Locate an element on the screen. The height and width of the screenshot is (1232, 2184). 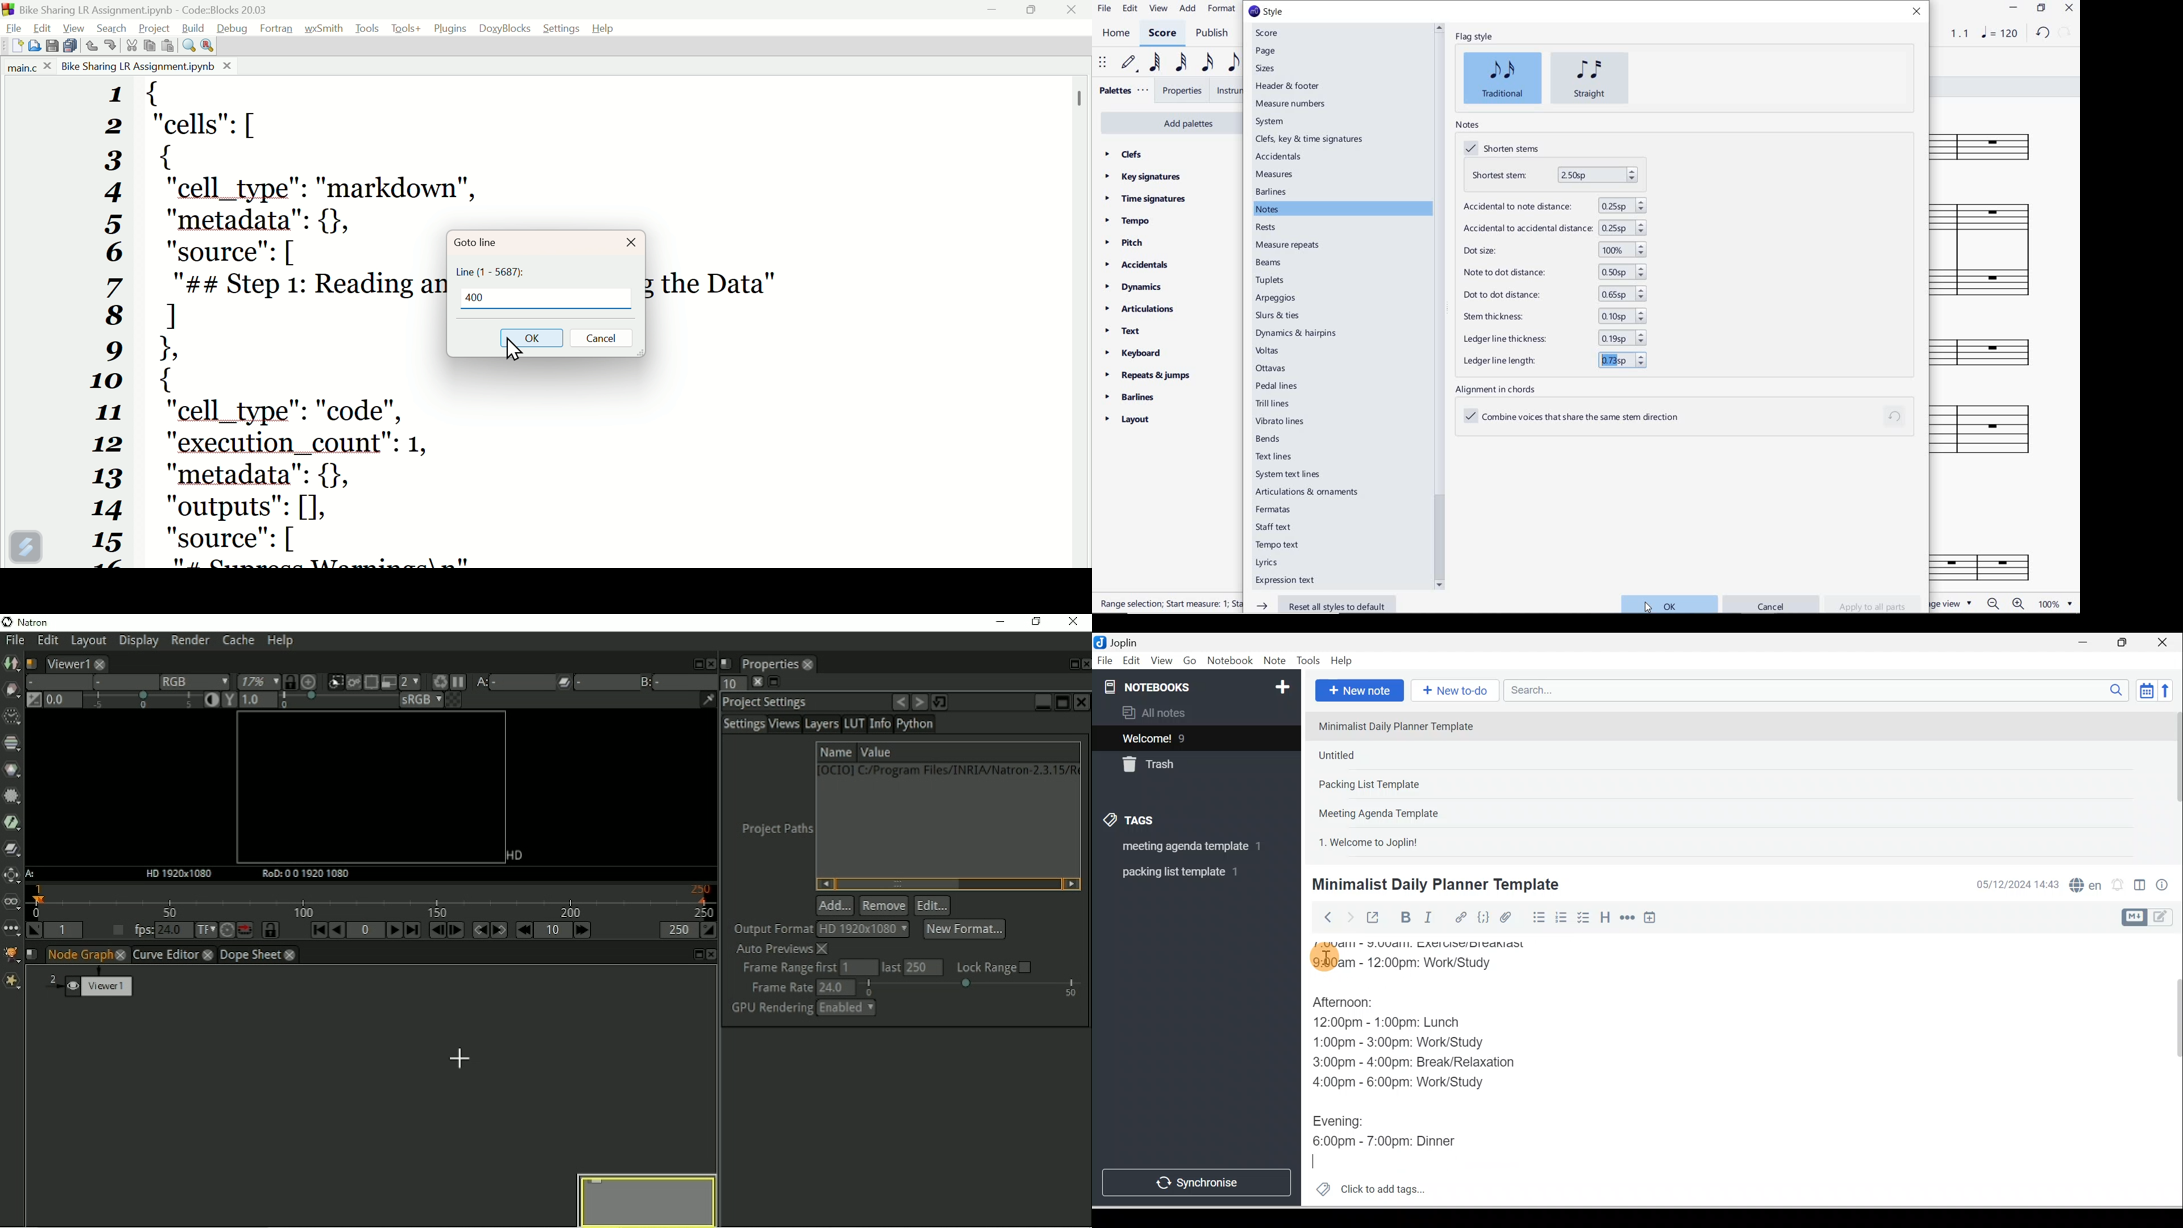
Go is located at coordinates (1191, 661).